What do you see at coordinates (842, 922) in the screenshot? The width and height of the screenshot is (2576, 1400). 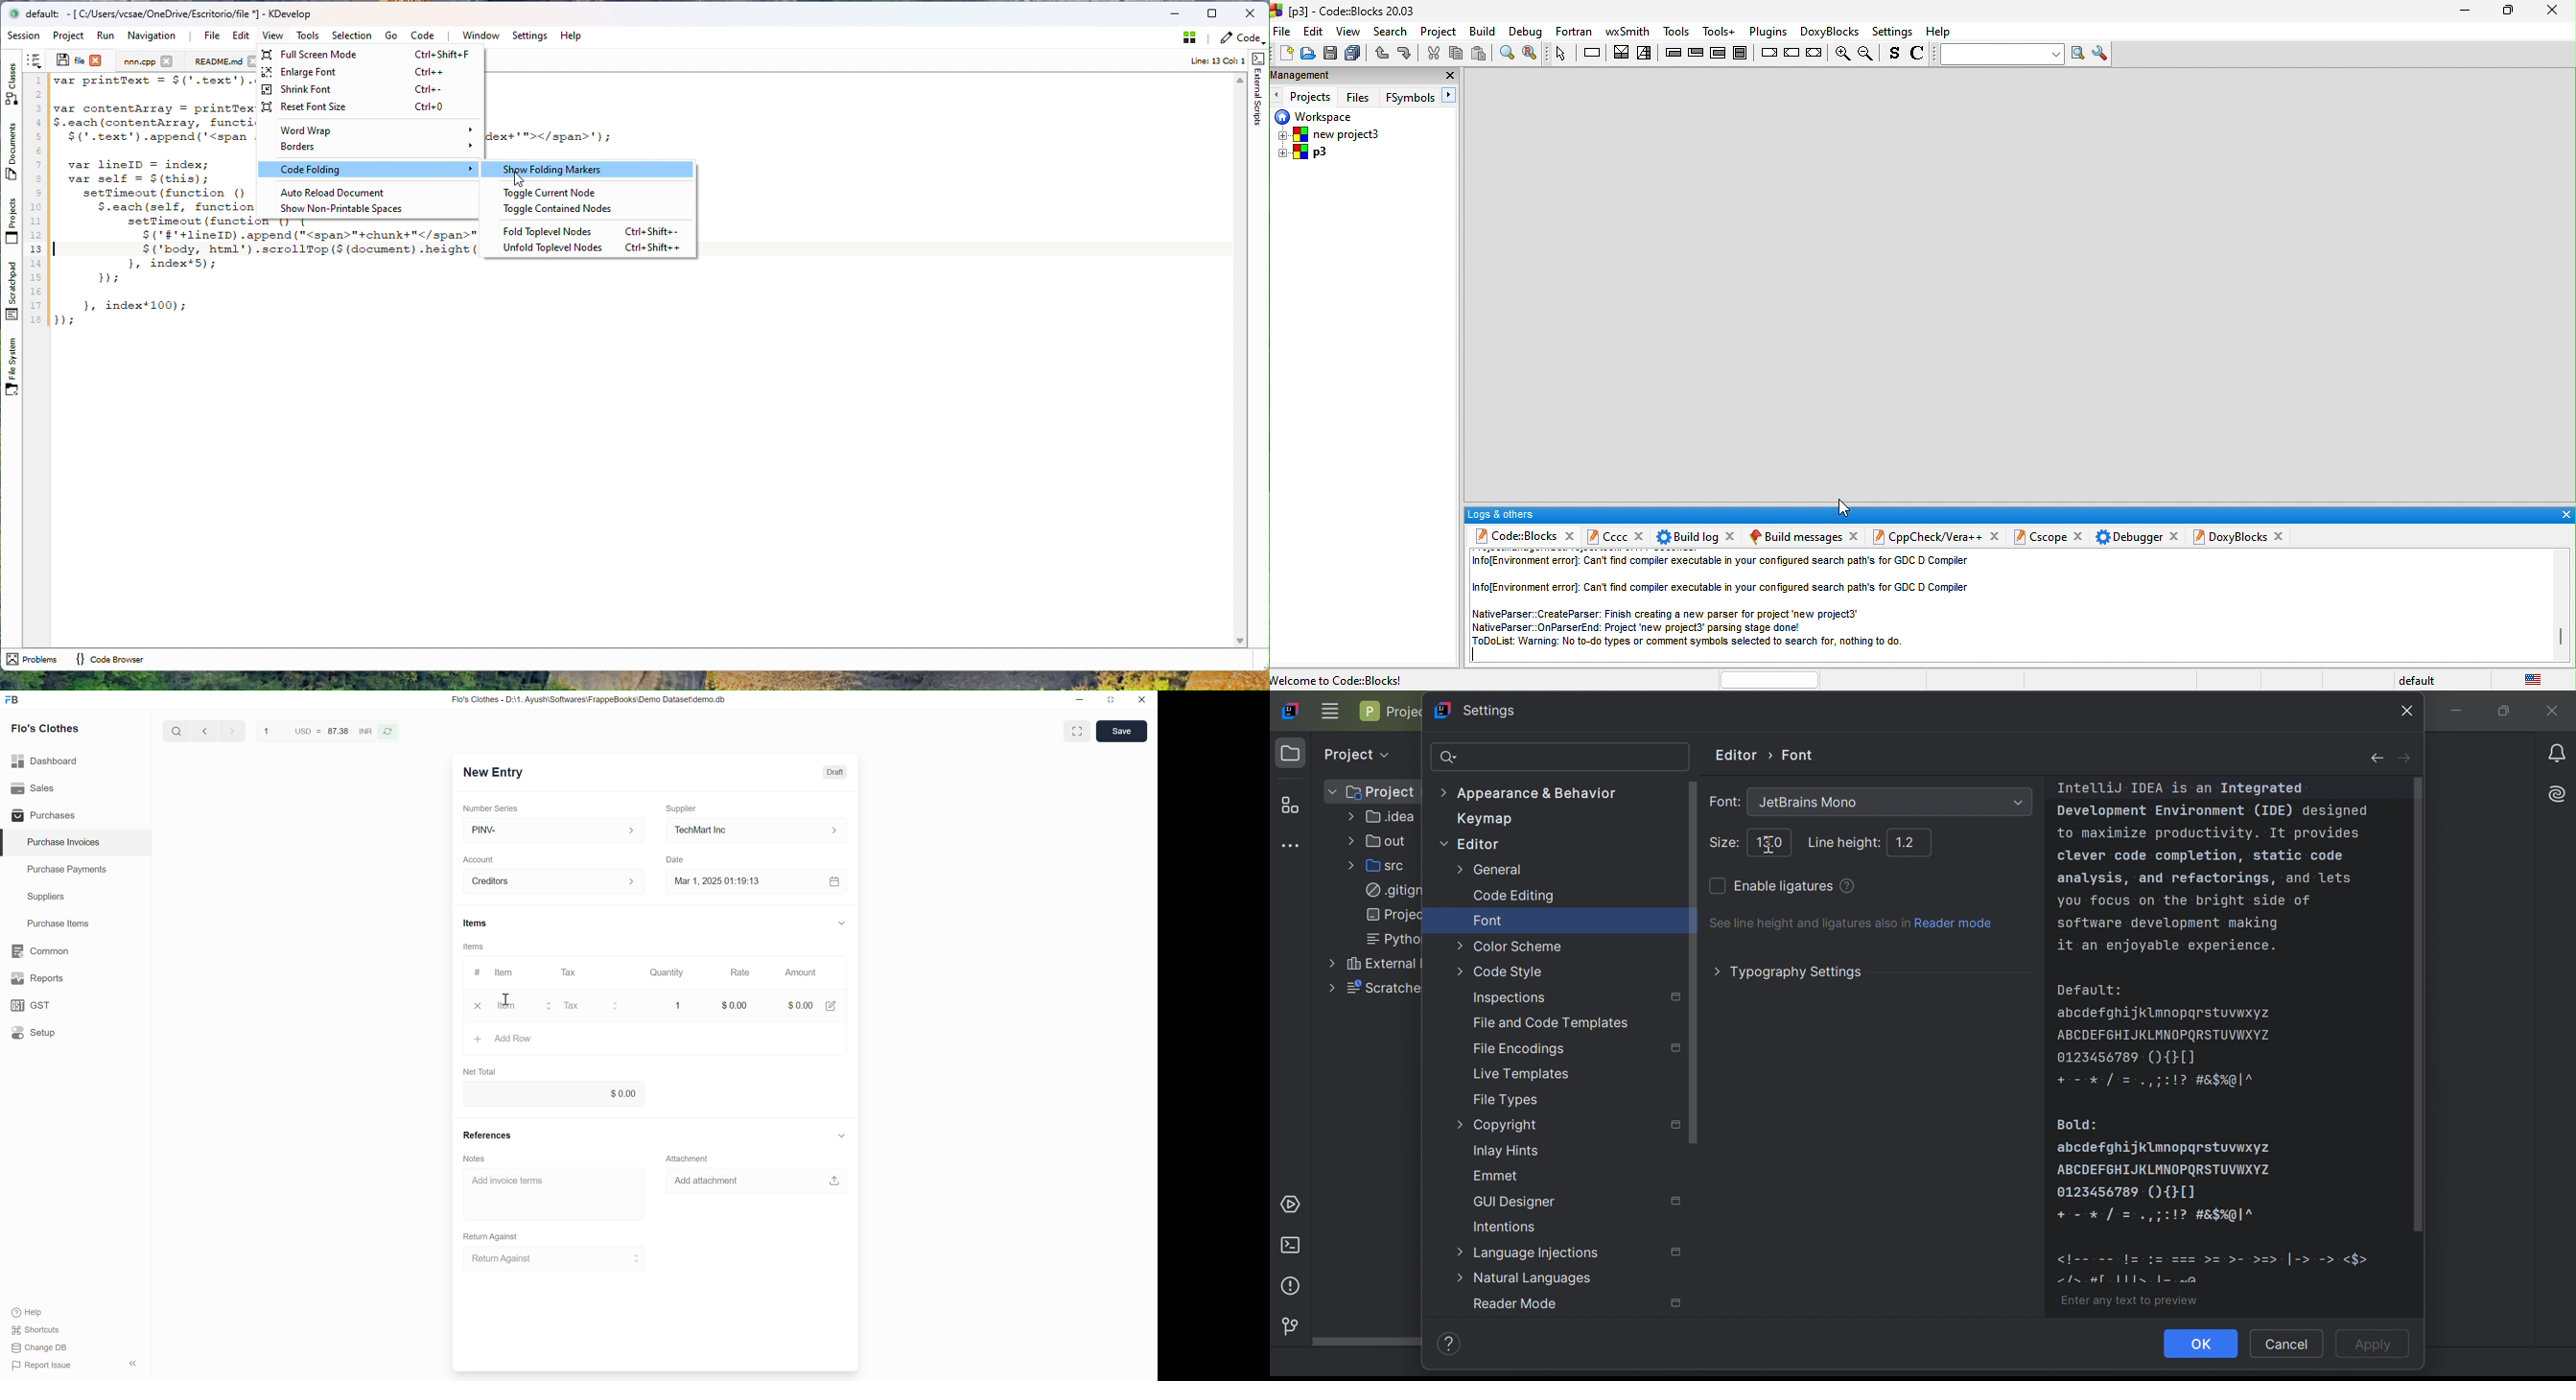 I see `expand` at bounding box center [842, 922].